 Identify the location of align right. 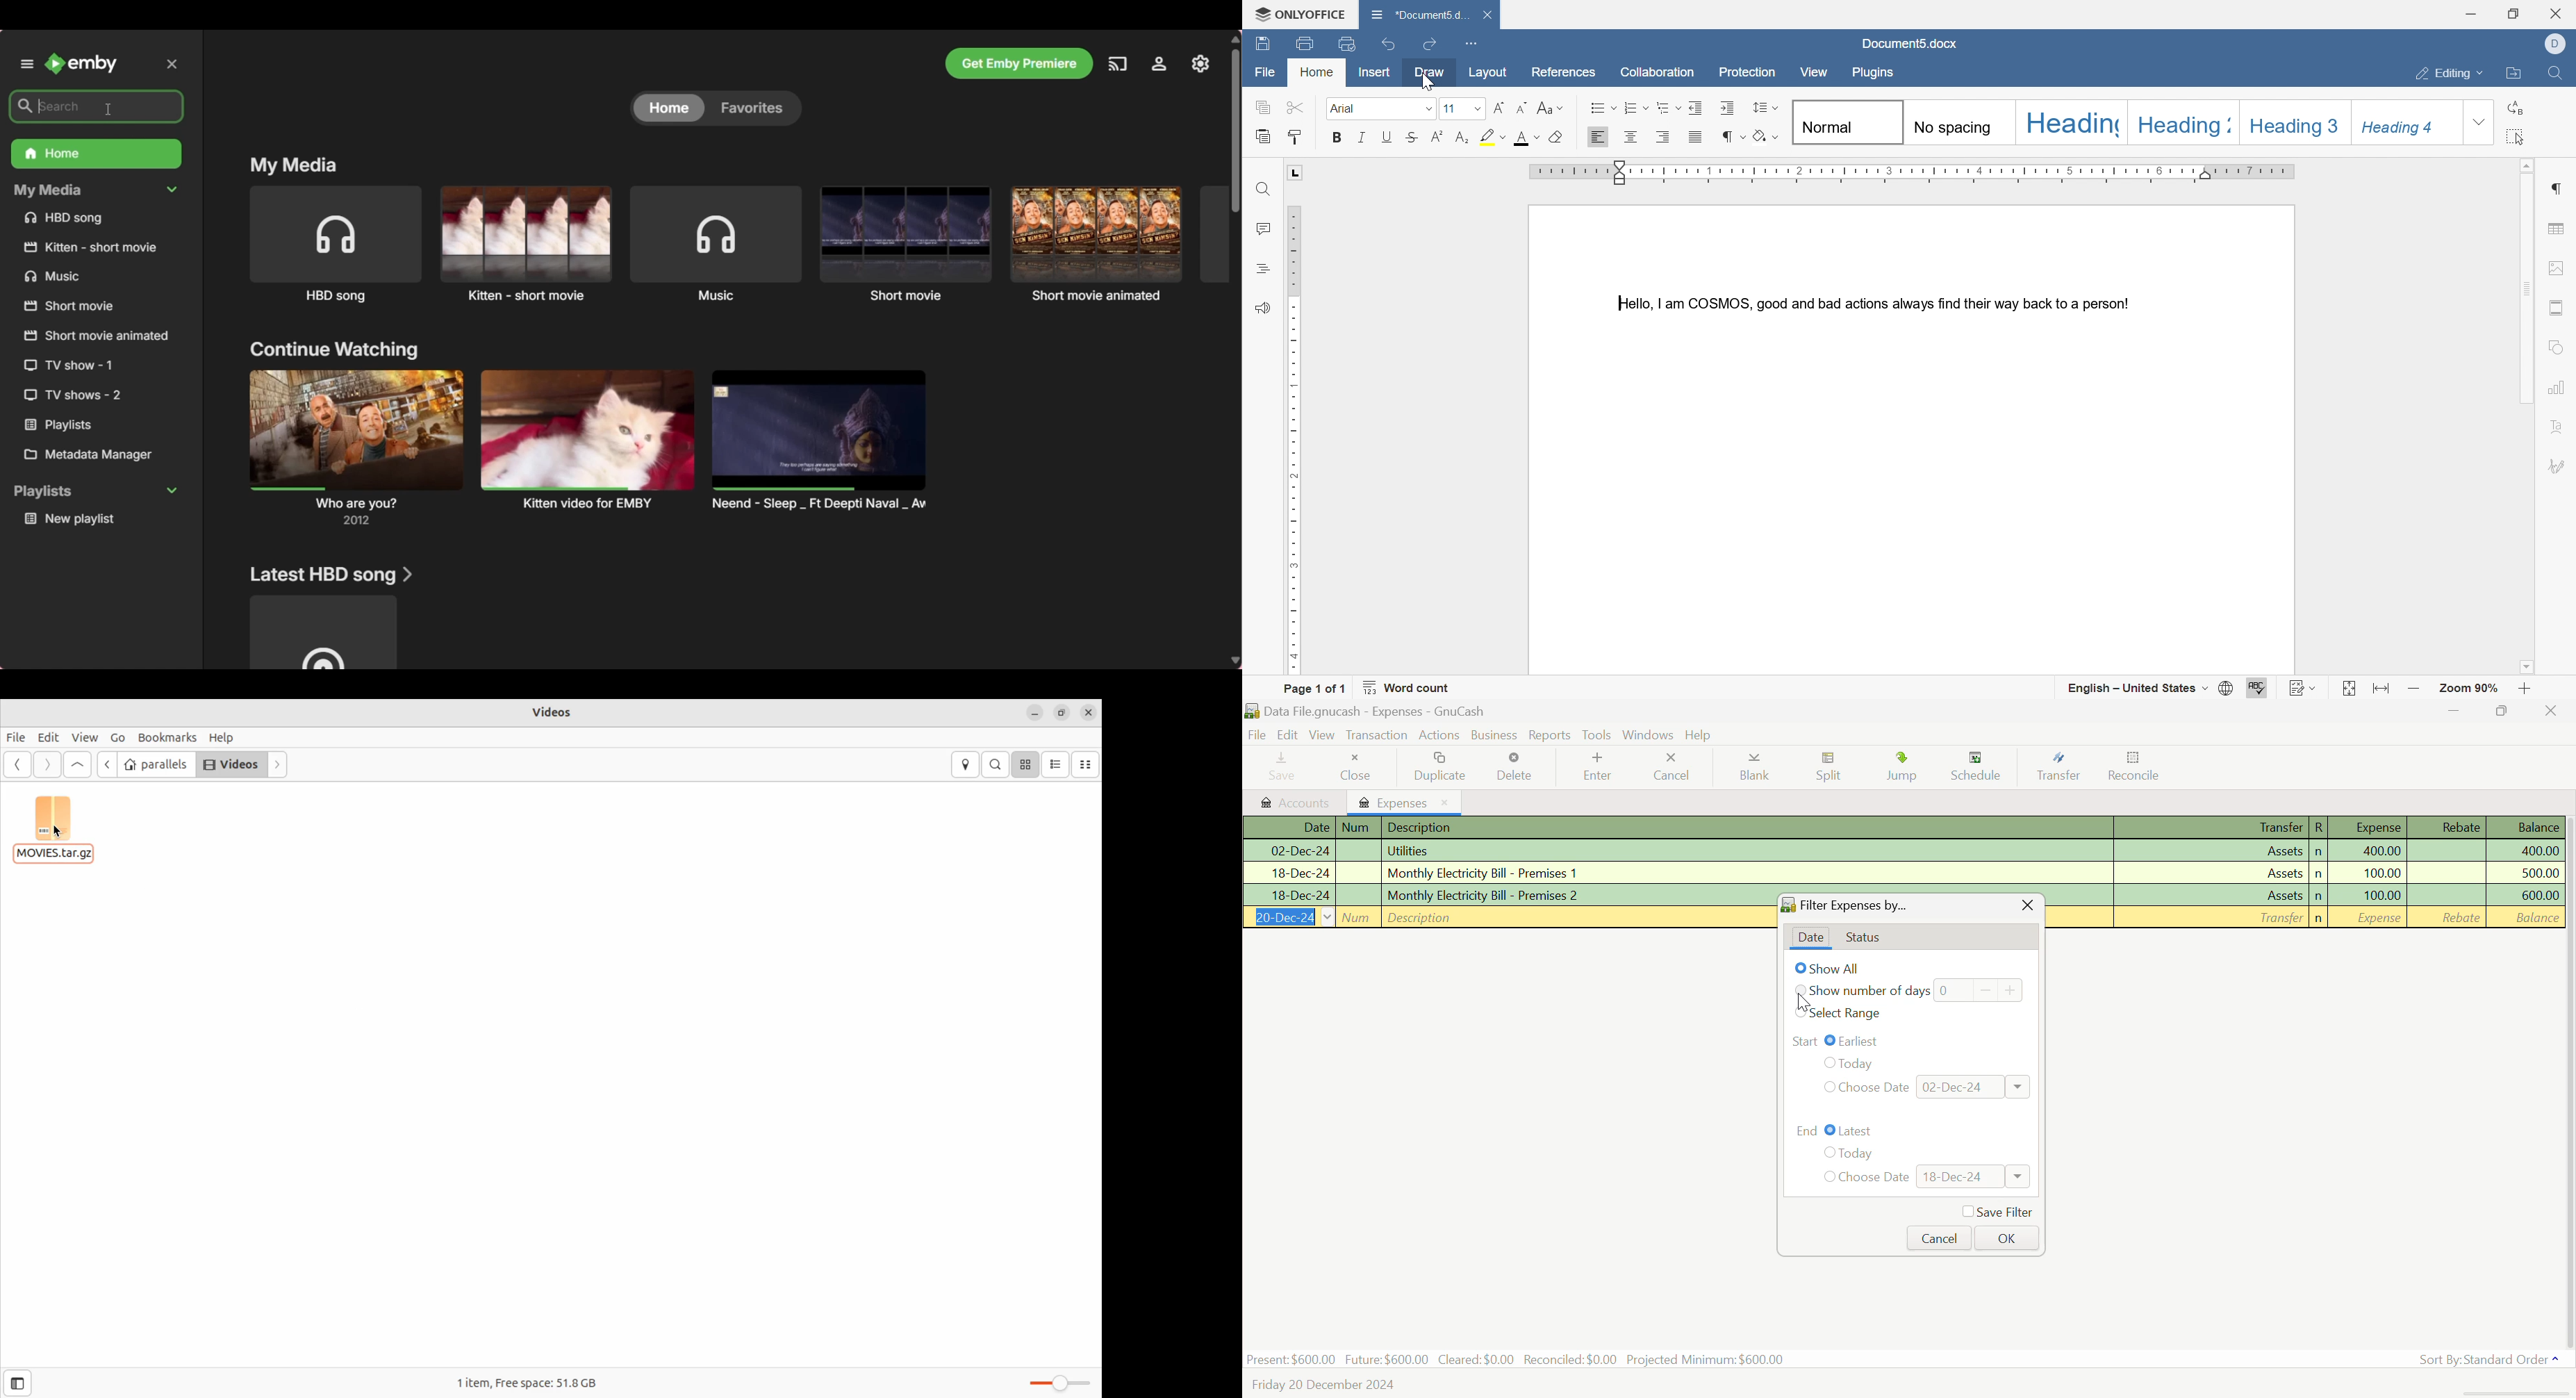
(1662, 137).